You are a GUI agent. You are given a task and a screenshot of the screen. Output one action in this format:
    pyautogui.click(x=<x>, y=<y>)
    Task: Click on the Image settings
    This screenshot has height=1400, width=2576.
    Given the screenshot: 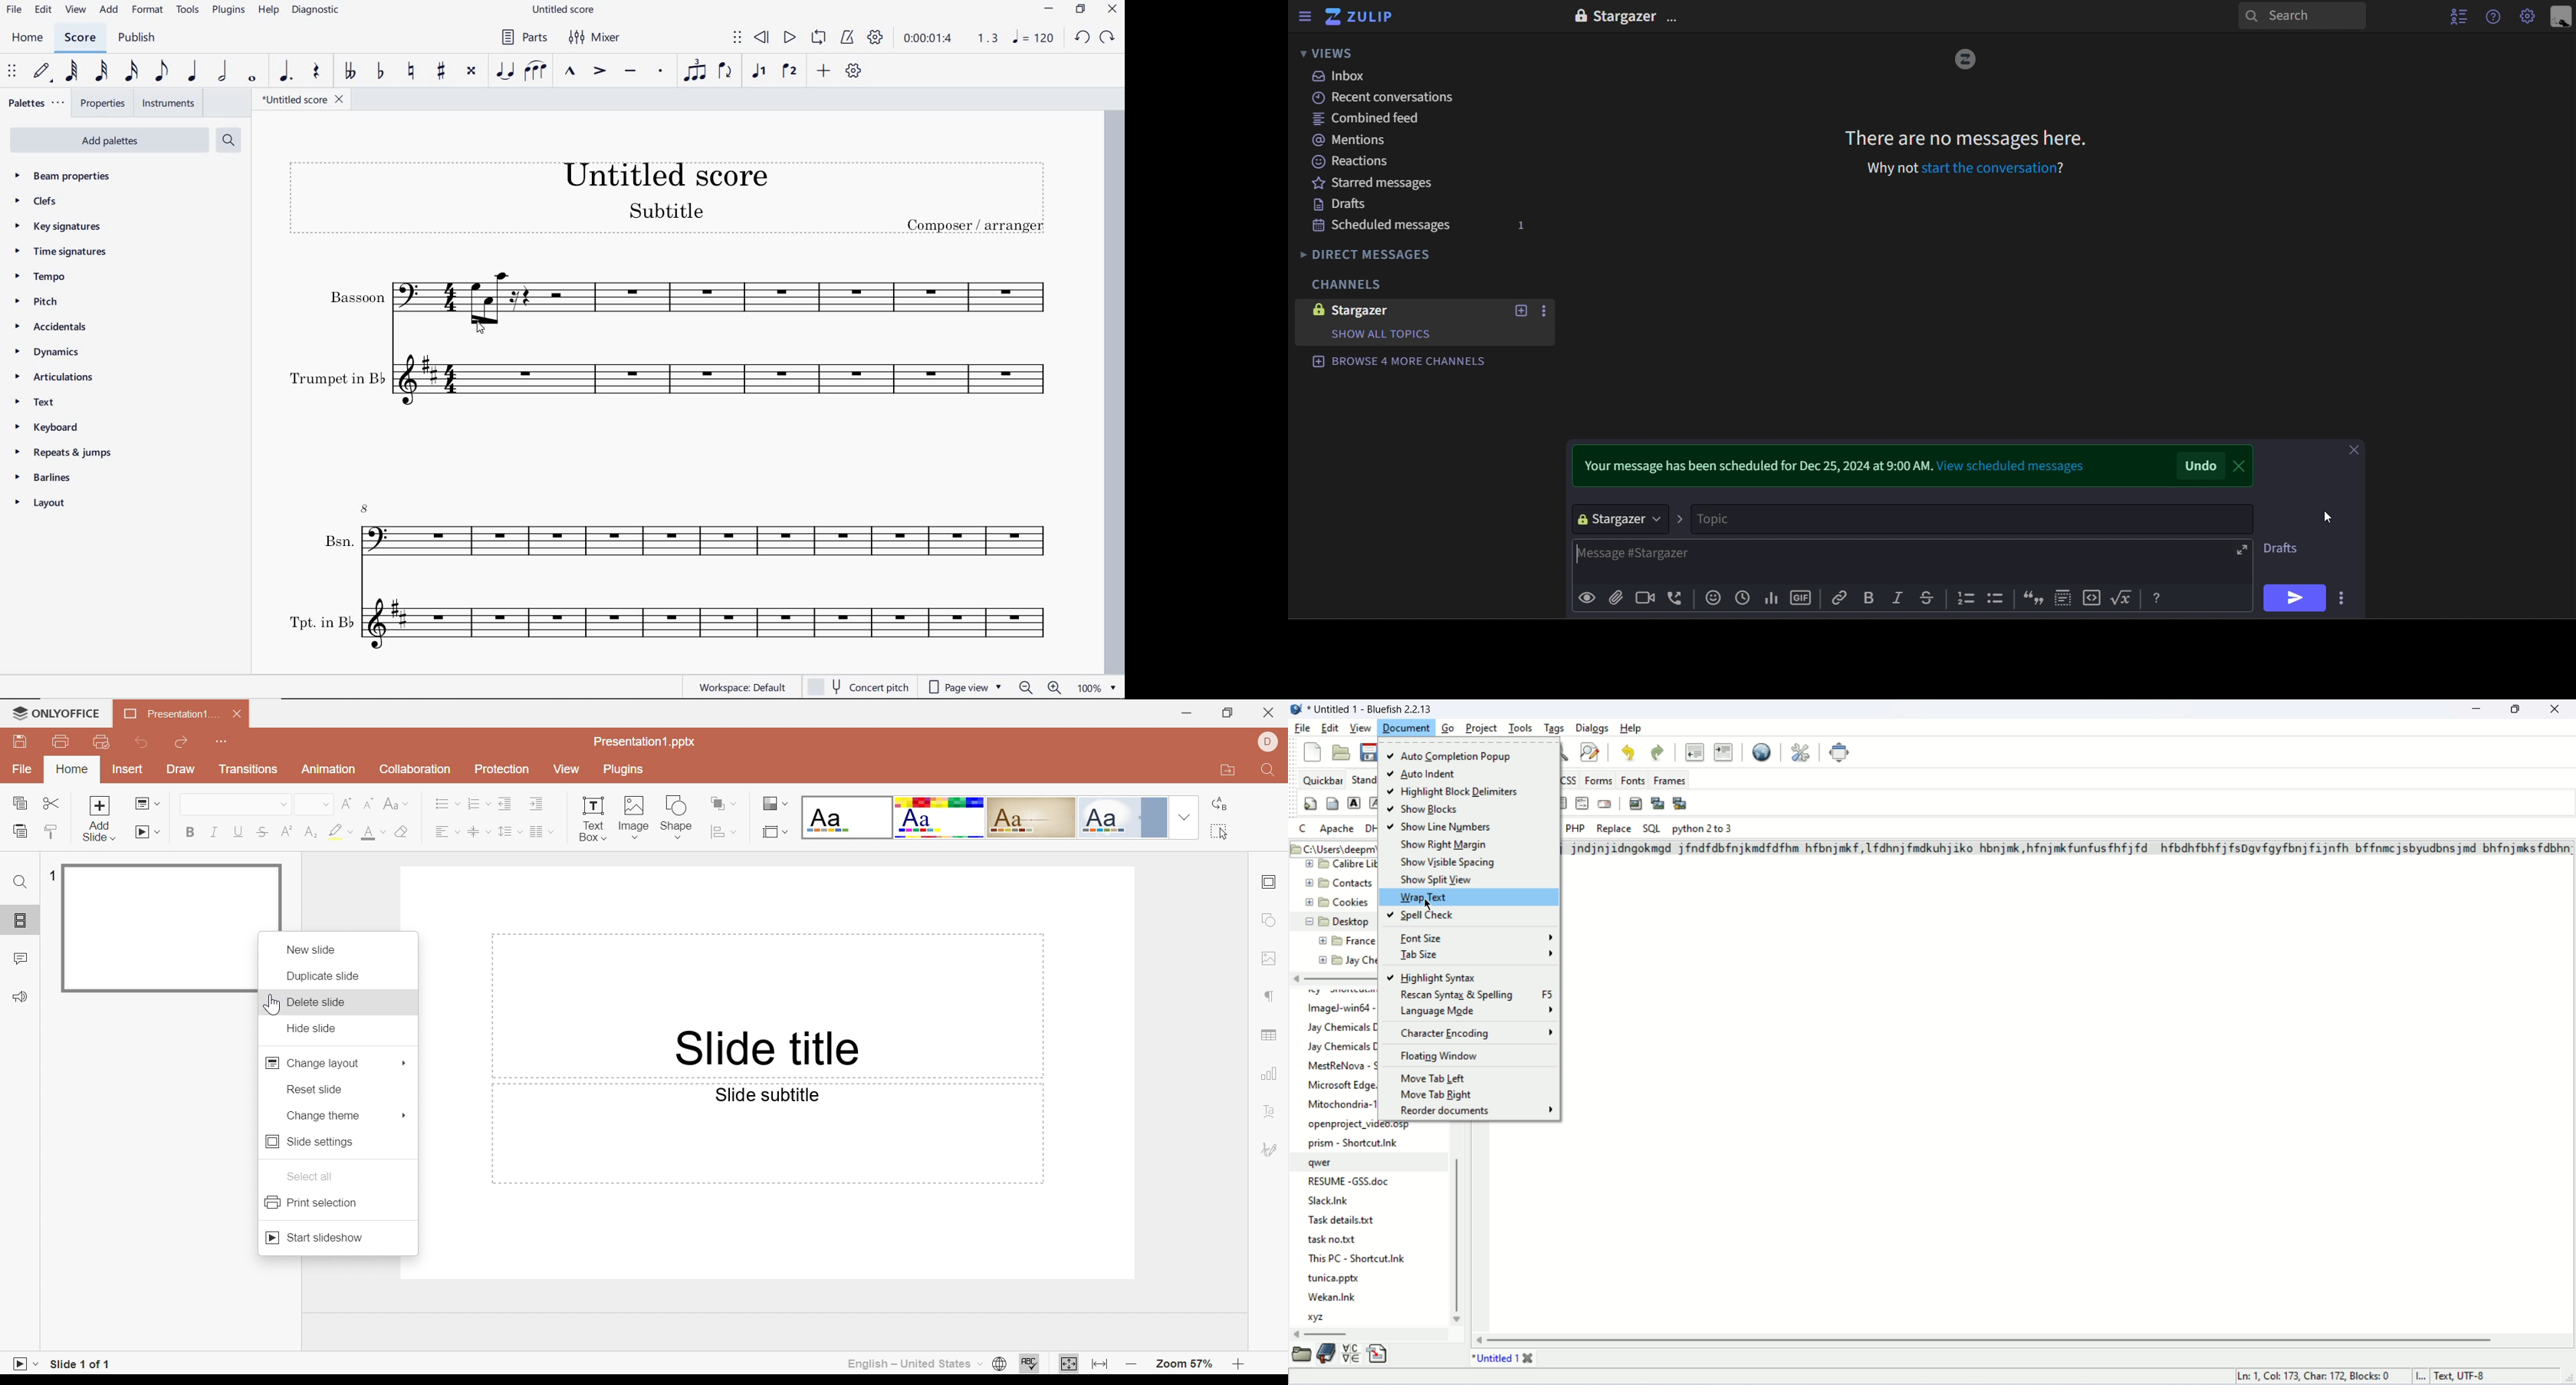 What is the action you would take?
    pyautogui.click(x=1271, y=957)
    